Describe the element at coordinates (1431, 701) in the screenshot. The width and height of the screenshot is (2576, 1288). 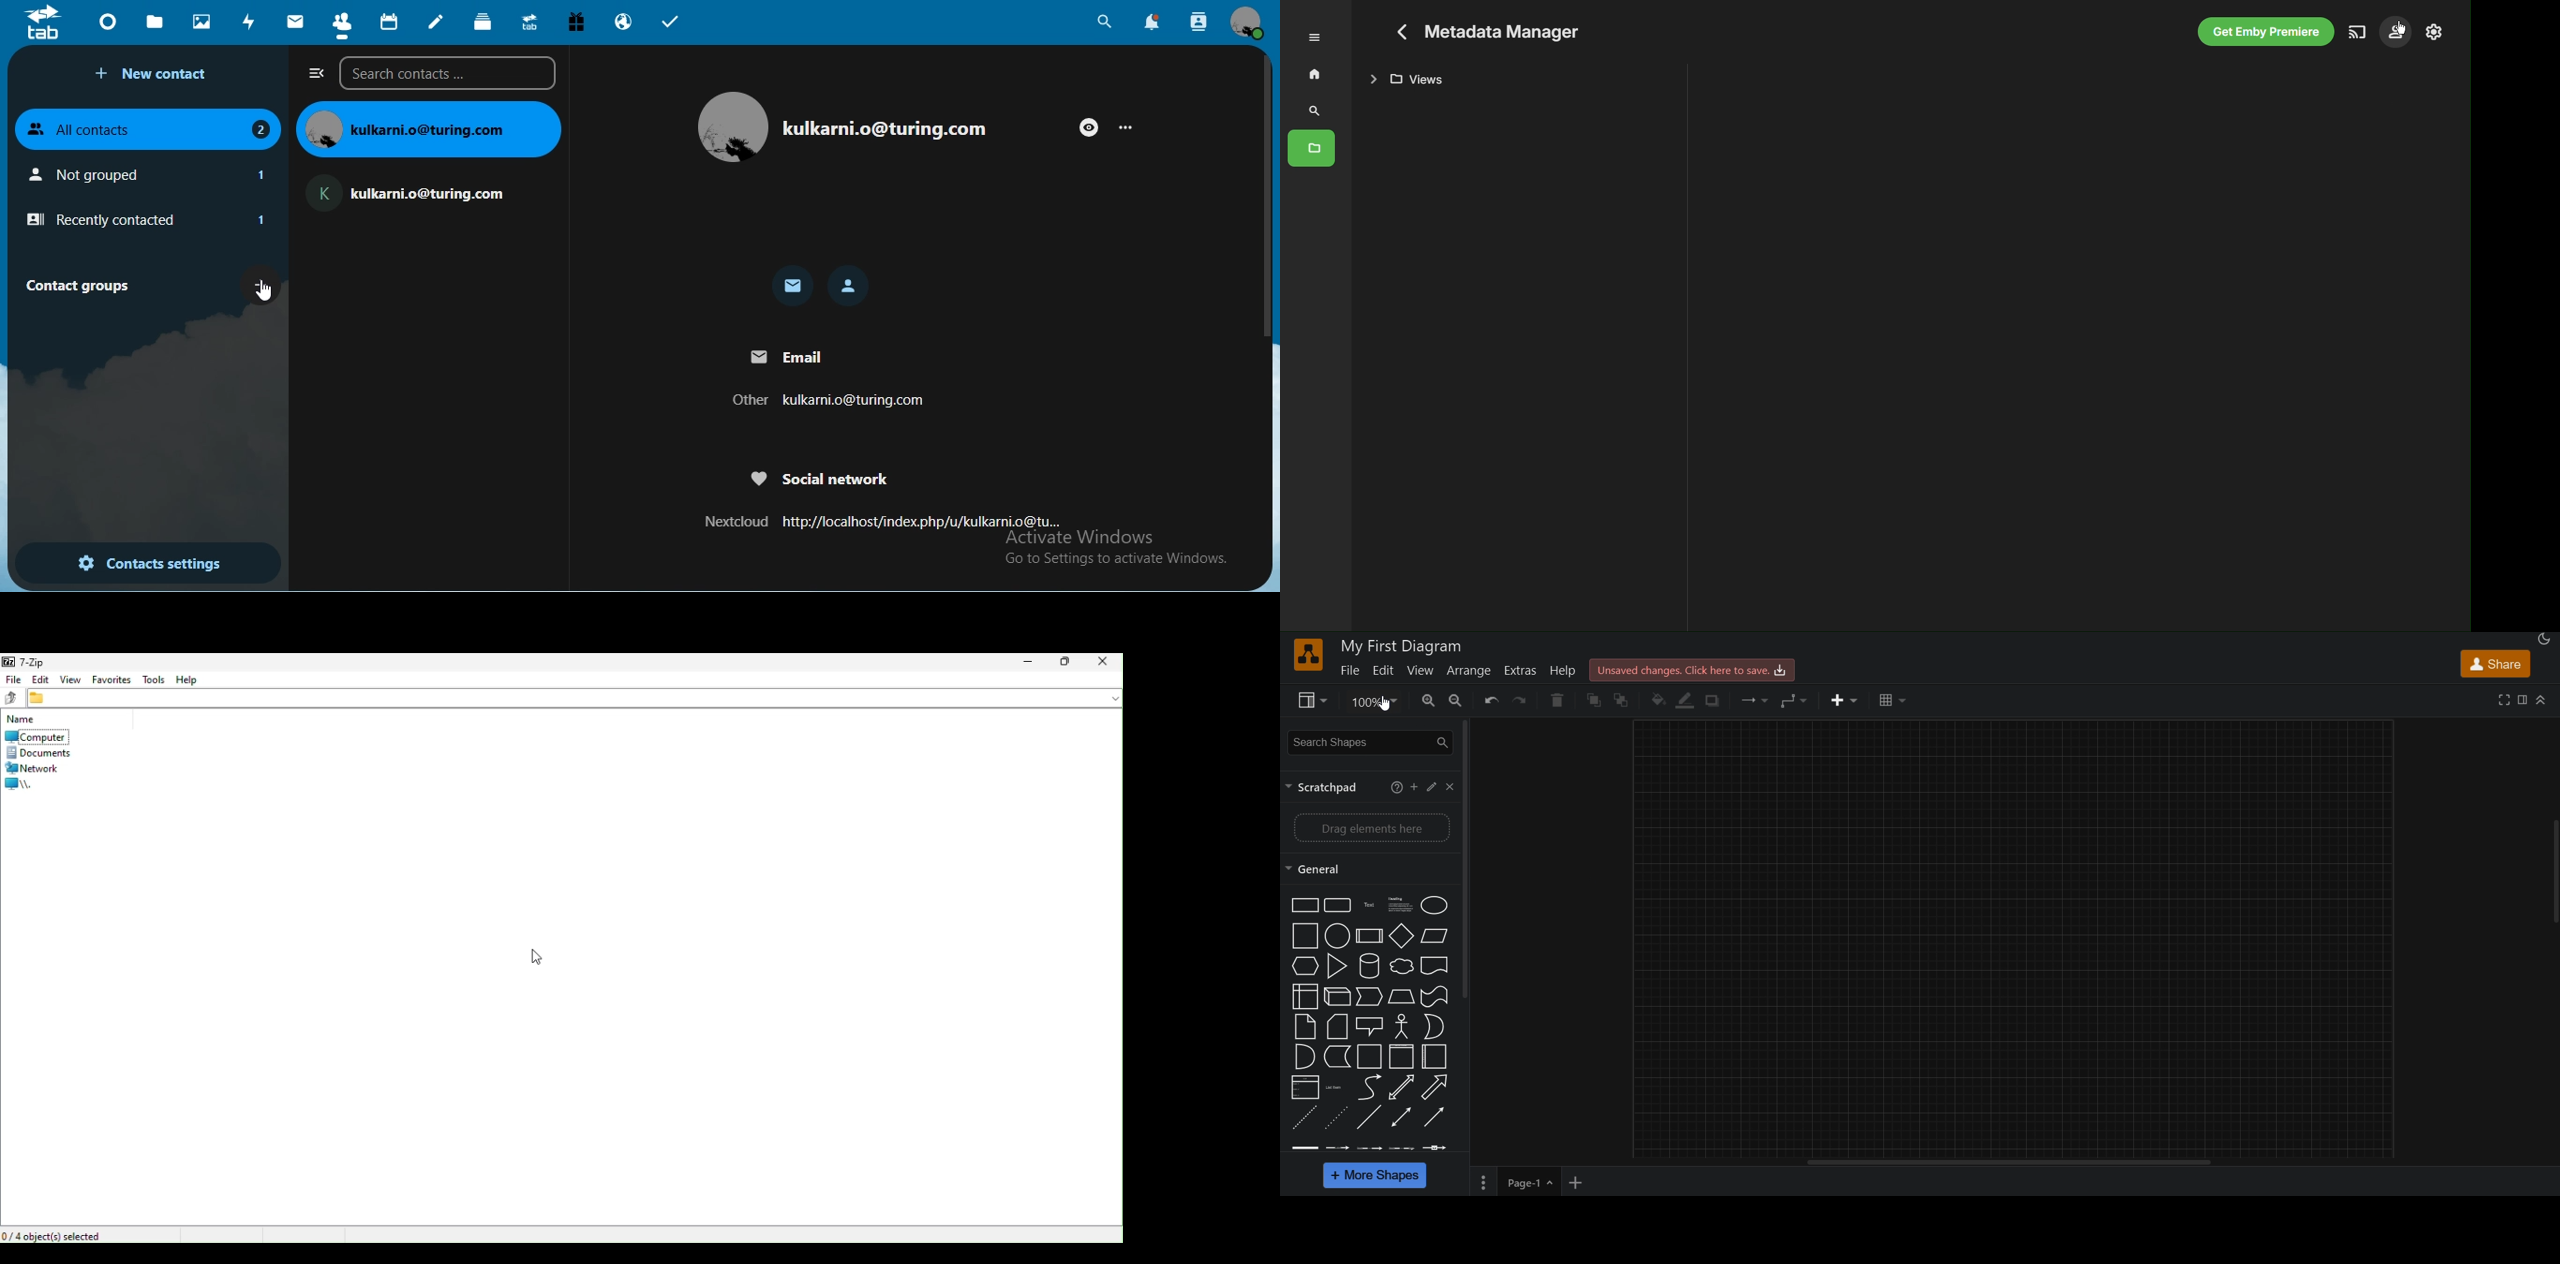
I see `zoom in` at that location.